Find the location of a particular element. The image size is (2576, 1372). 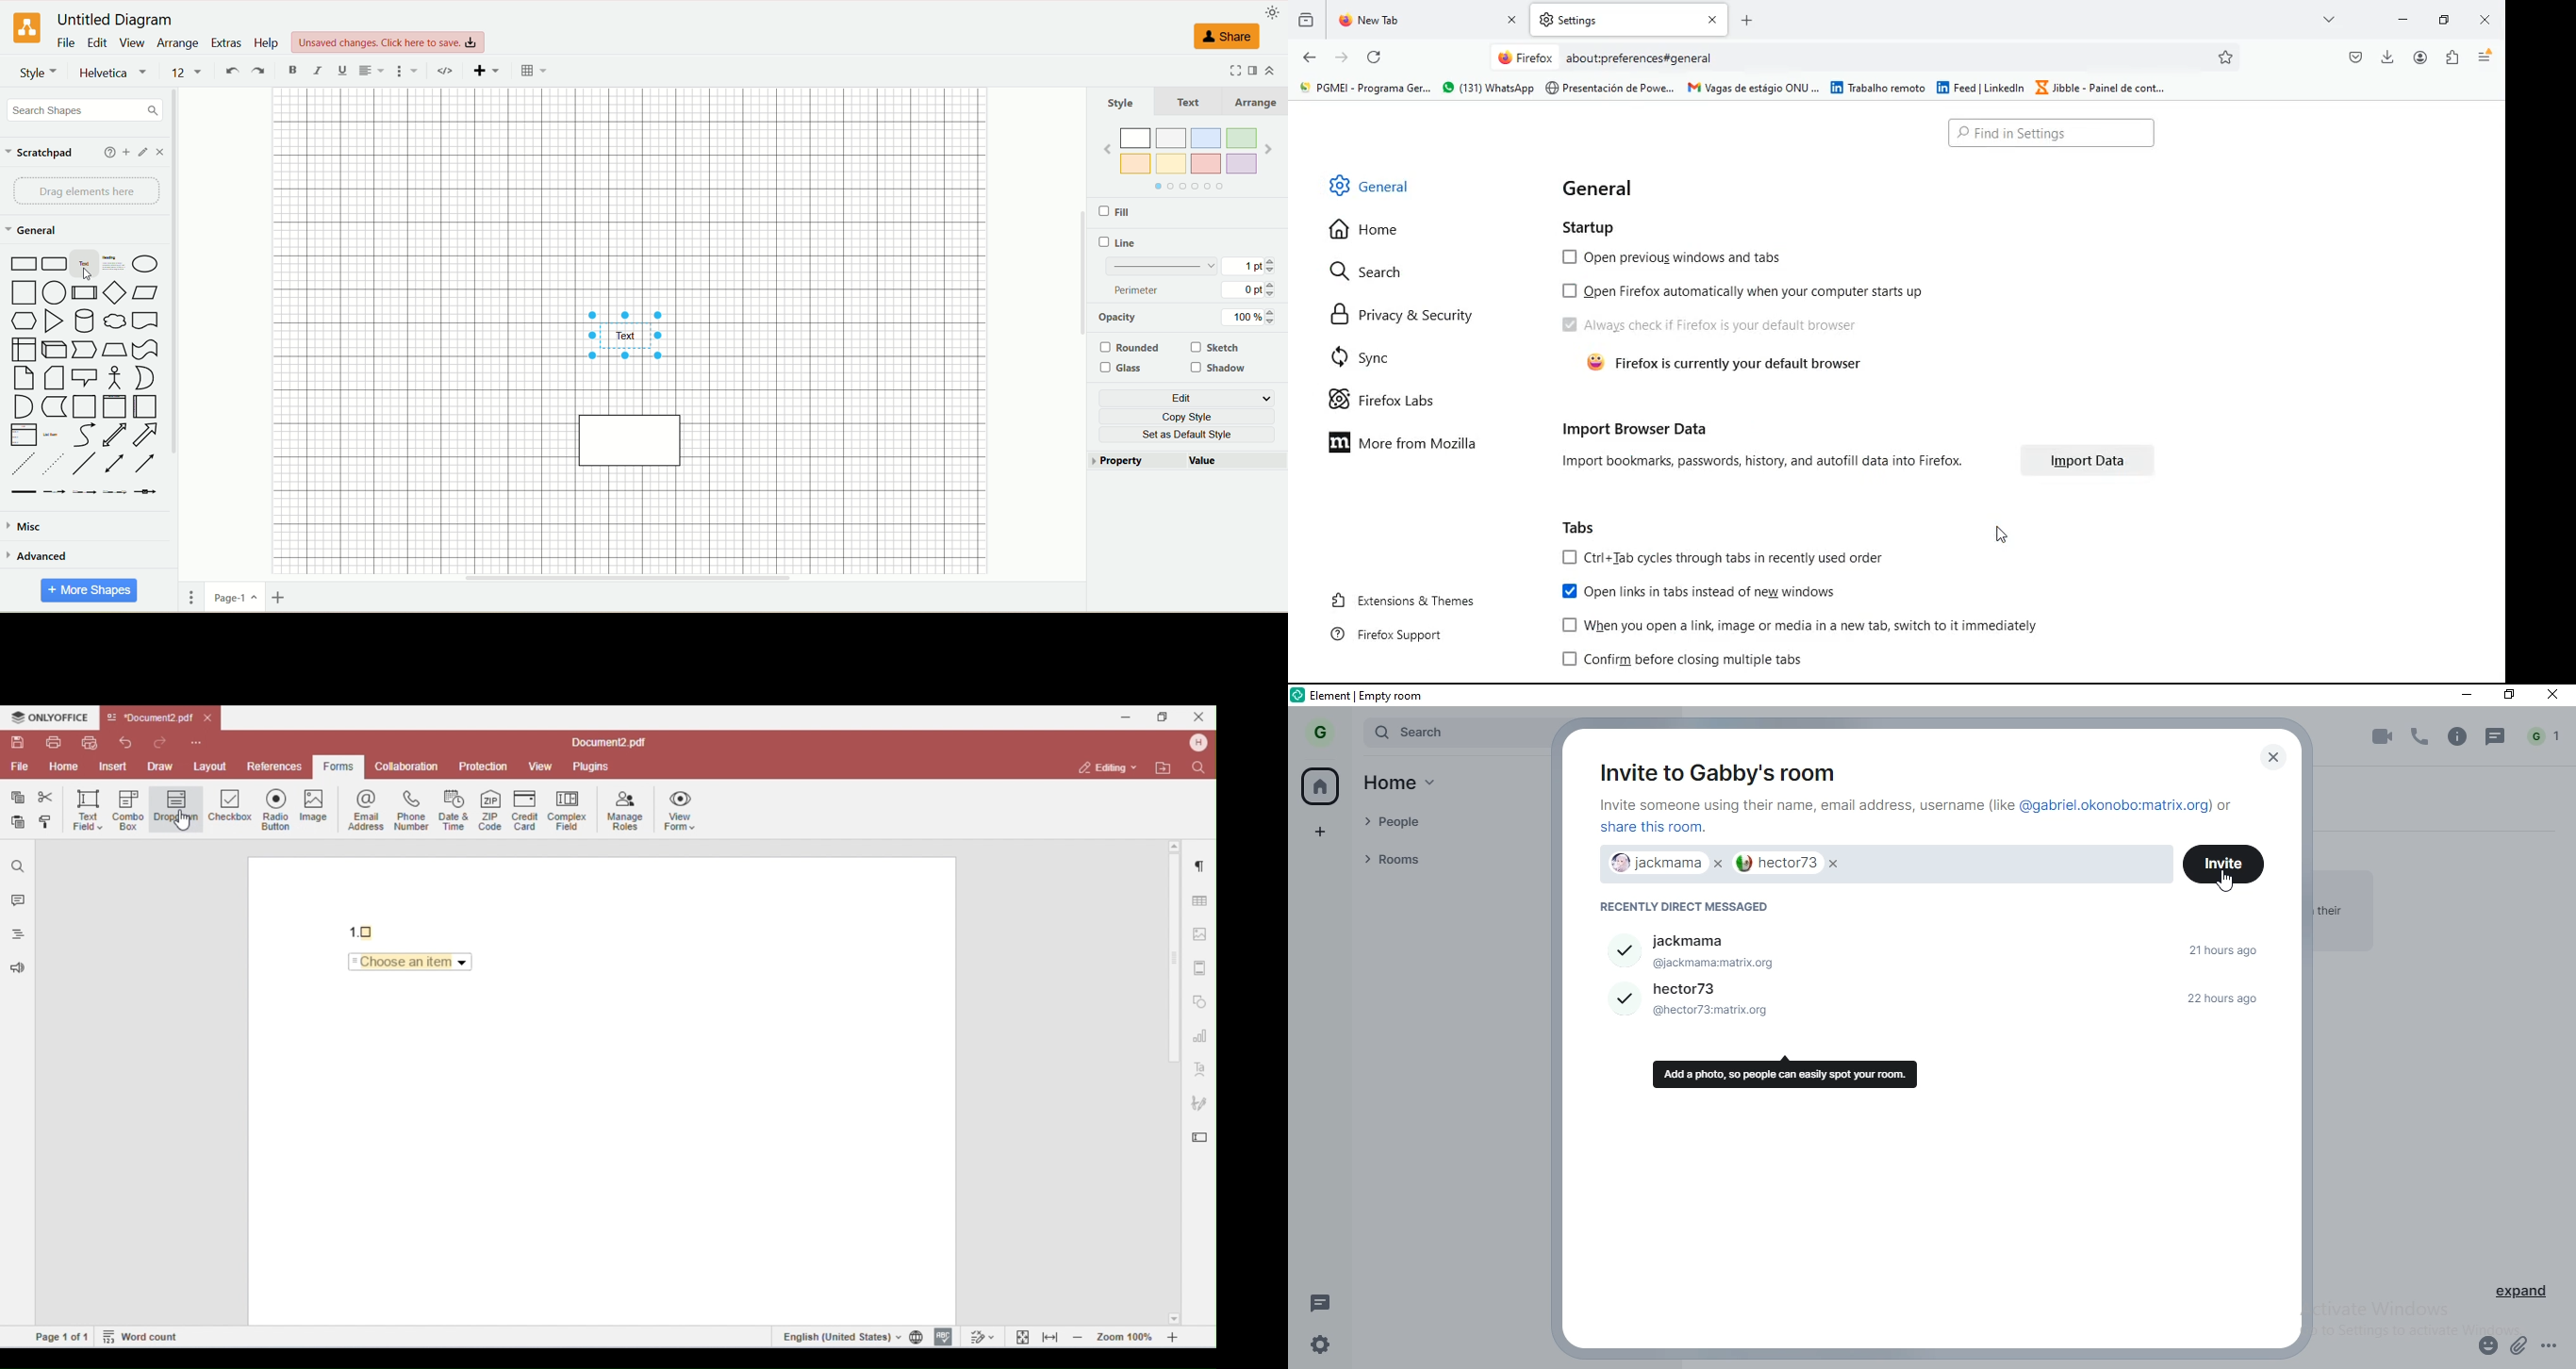

general is located at coordinates (1387, 184).